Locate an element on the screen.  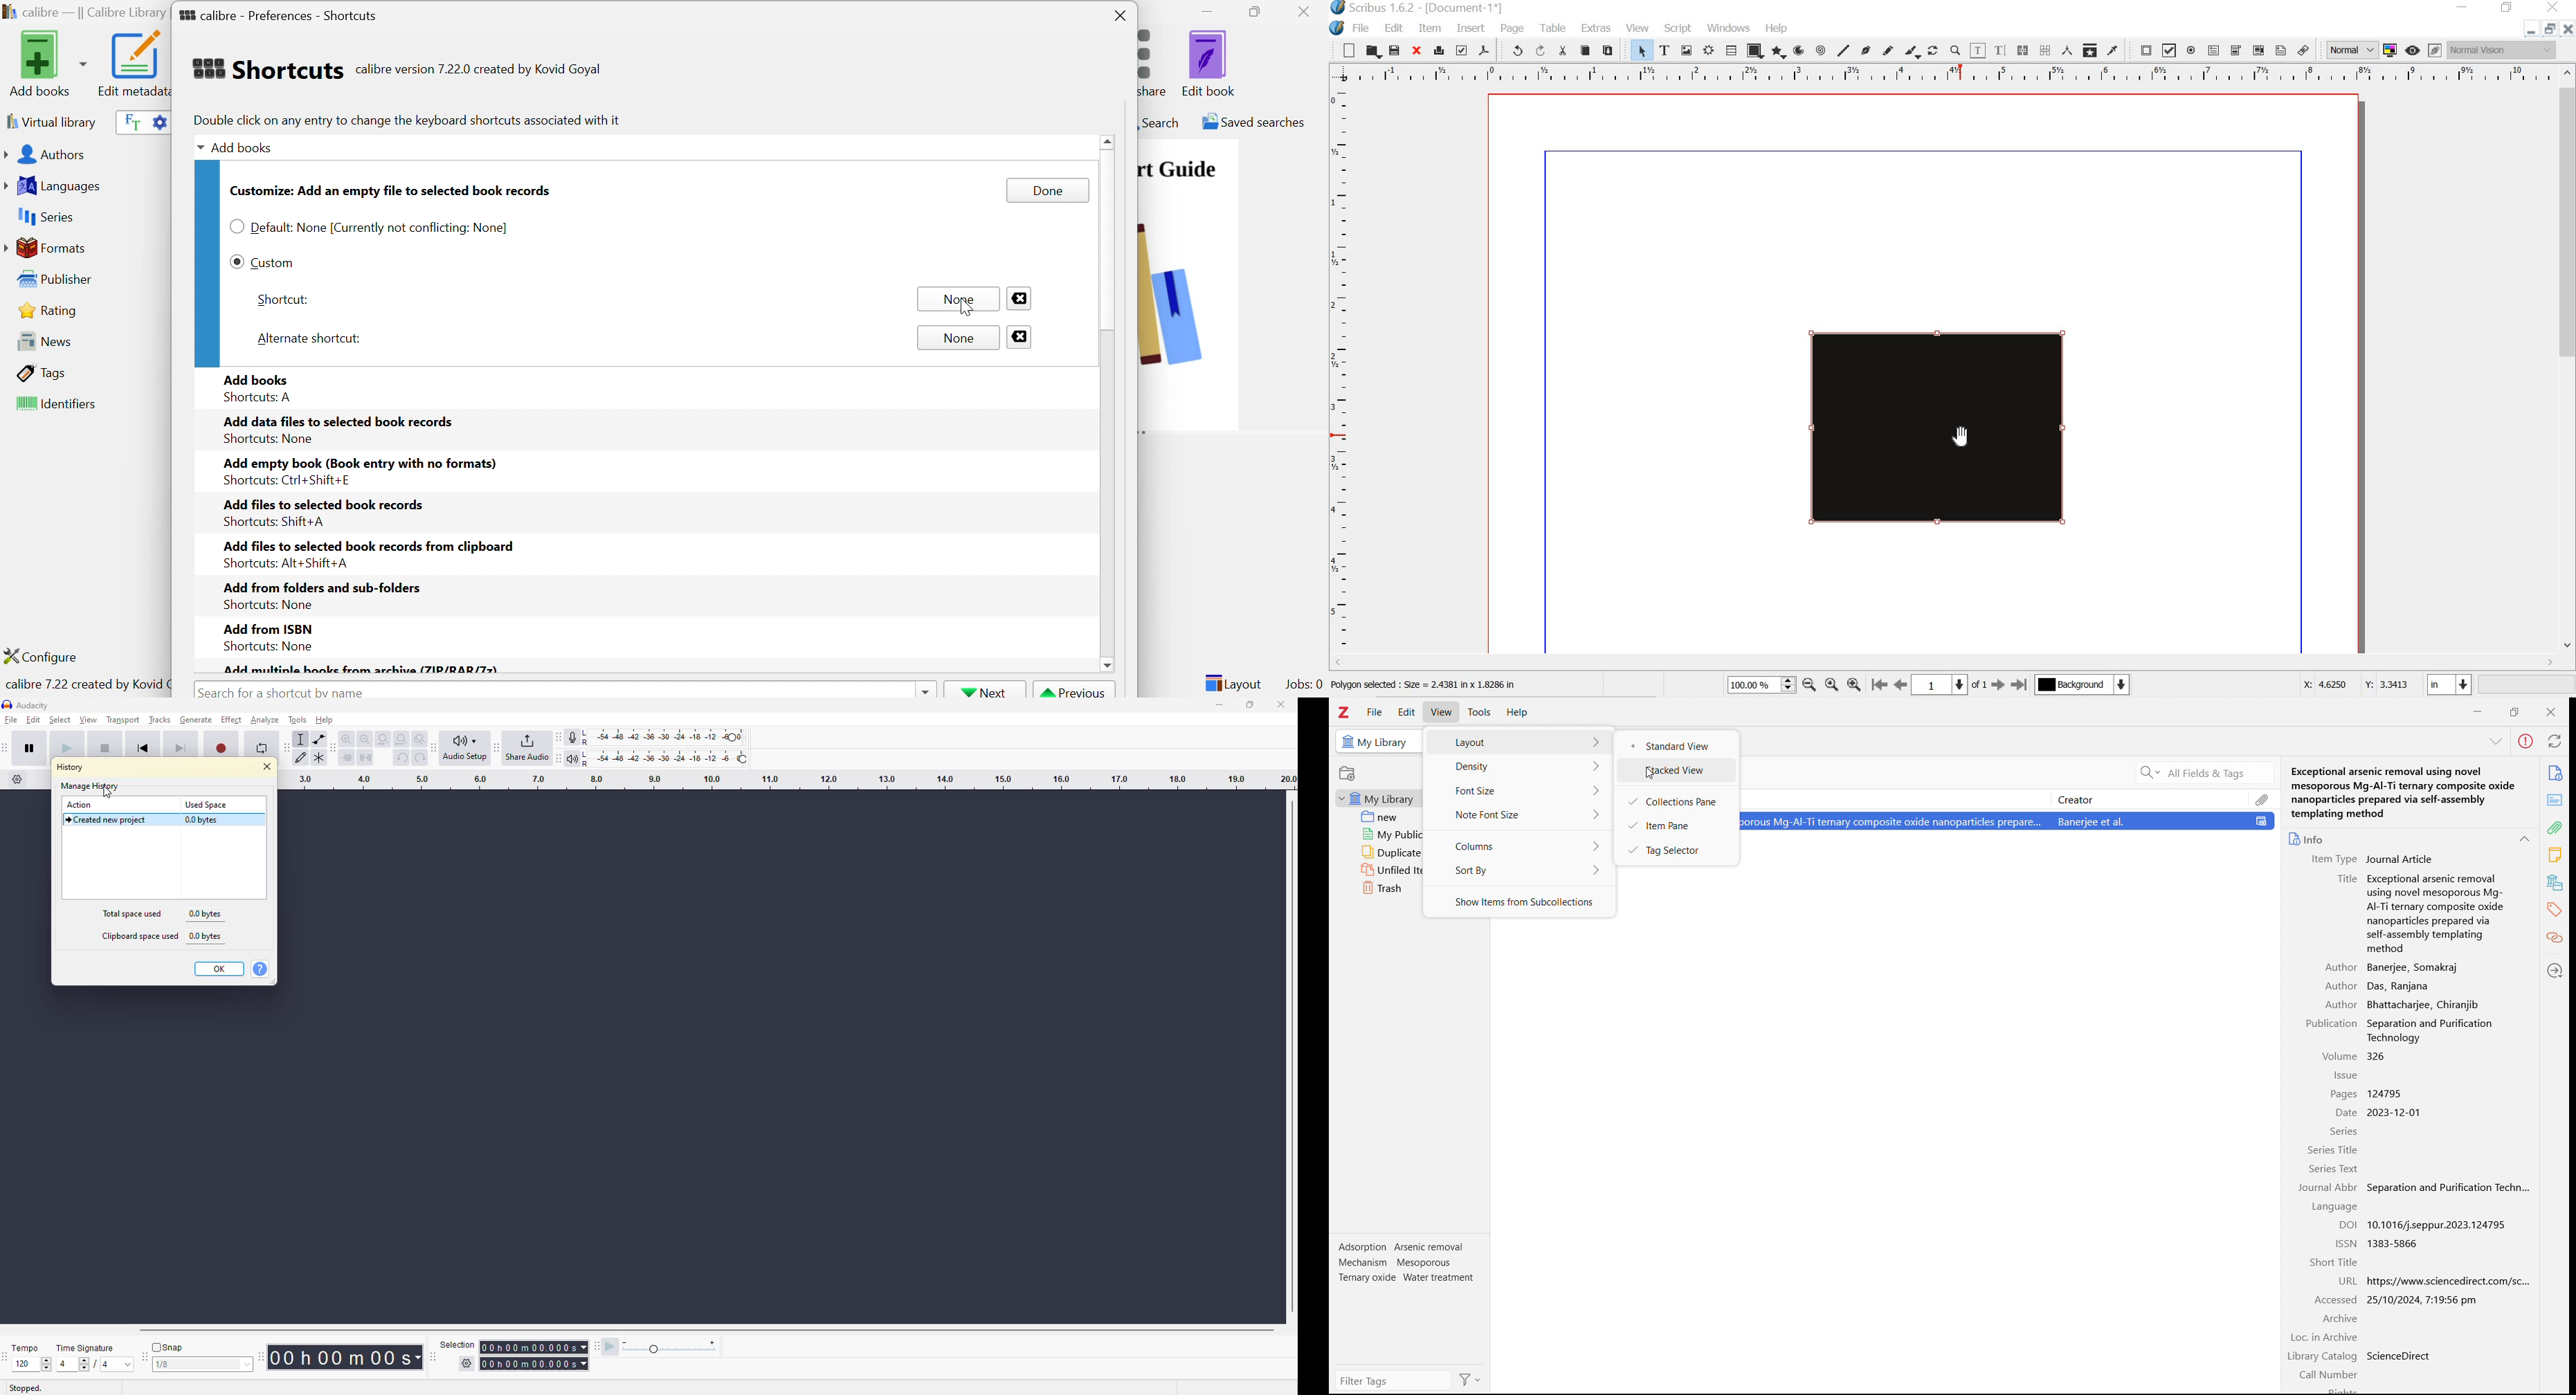
Drop Down is located at coordinates (197, 149).